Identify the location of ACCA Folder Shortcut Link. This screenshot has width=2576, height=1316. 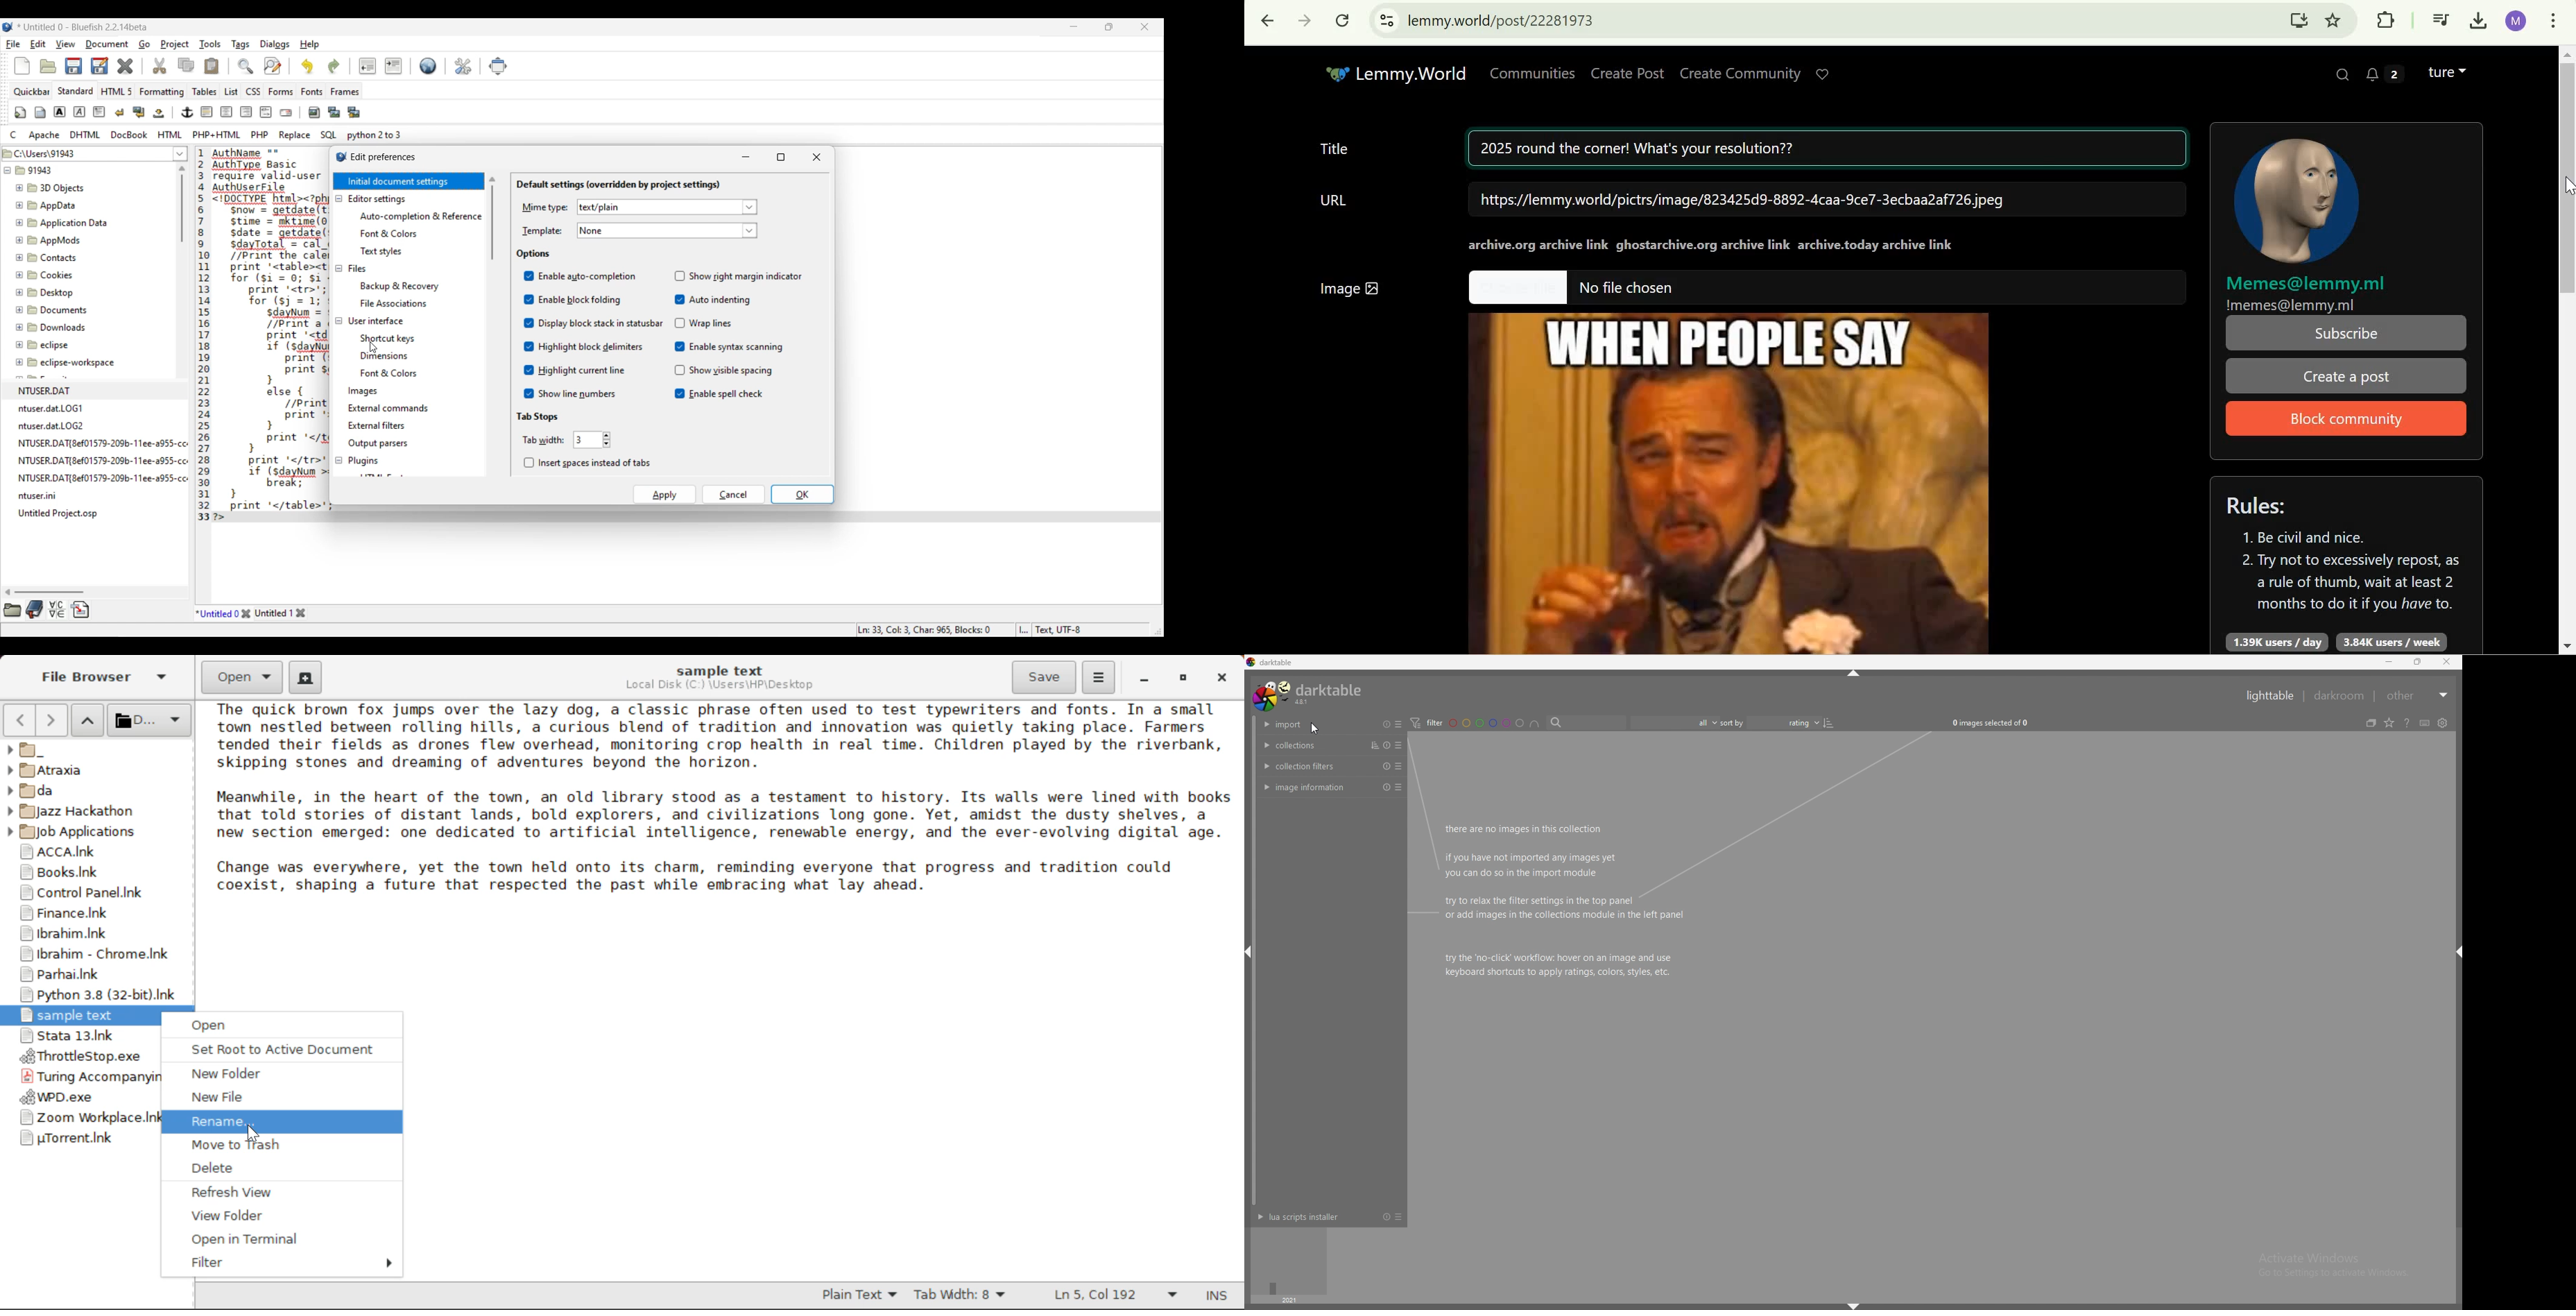
(98, 852).